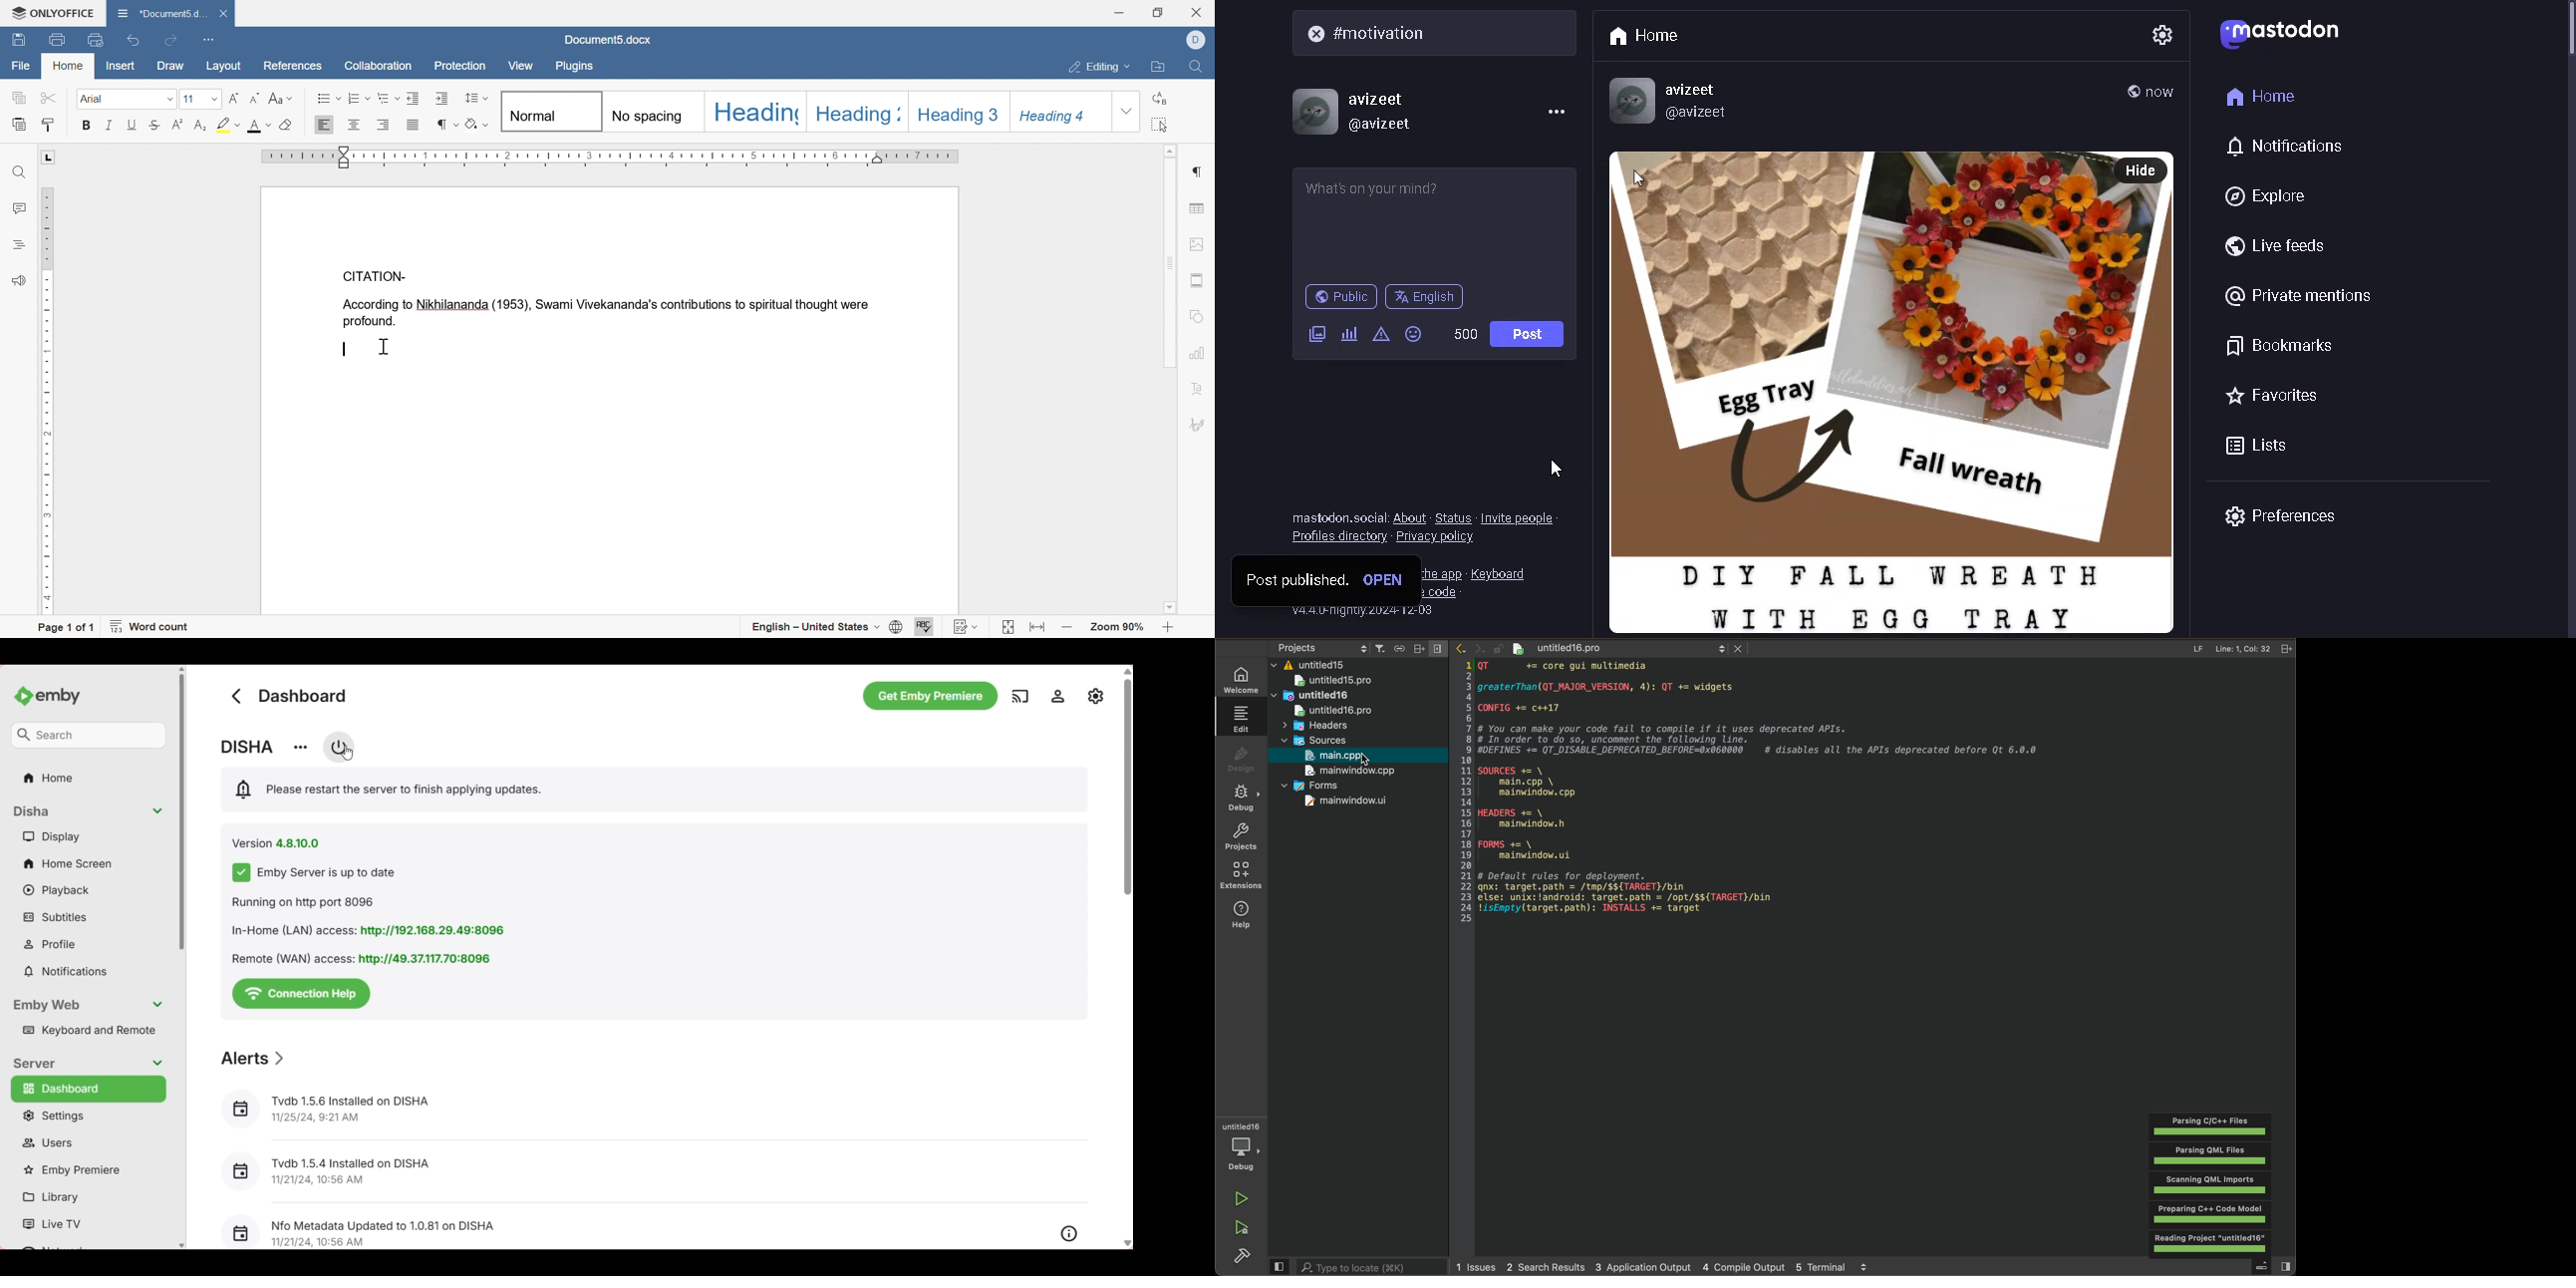 The width and height of the screenshot is (2576, 1288). Describe the element at coordinates (1652, 33) in the screenshot. I see `HOME TAB` at that location.